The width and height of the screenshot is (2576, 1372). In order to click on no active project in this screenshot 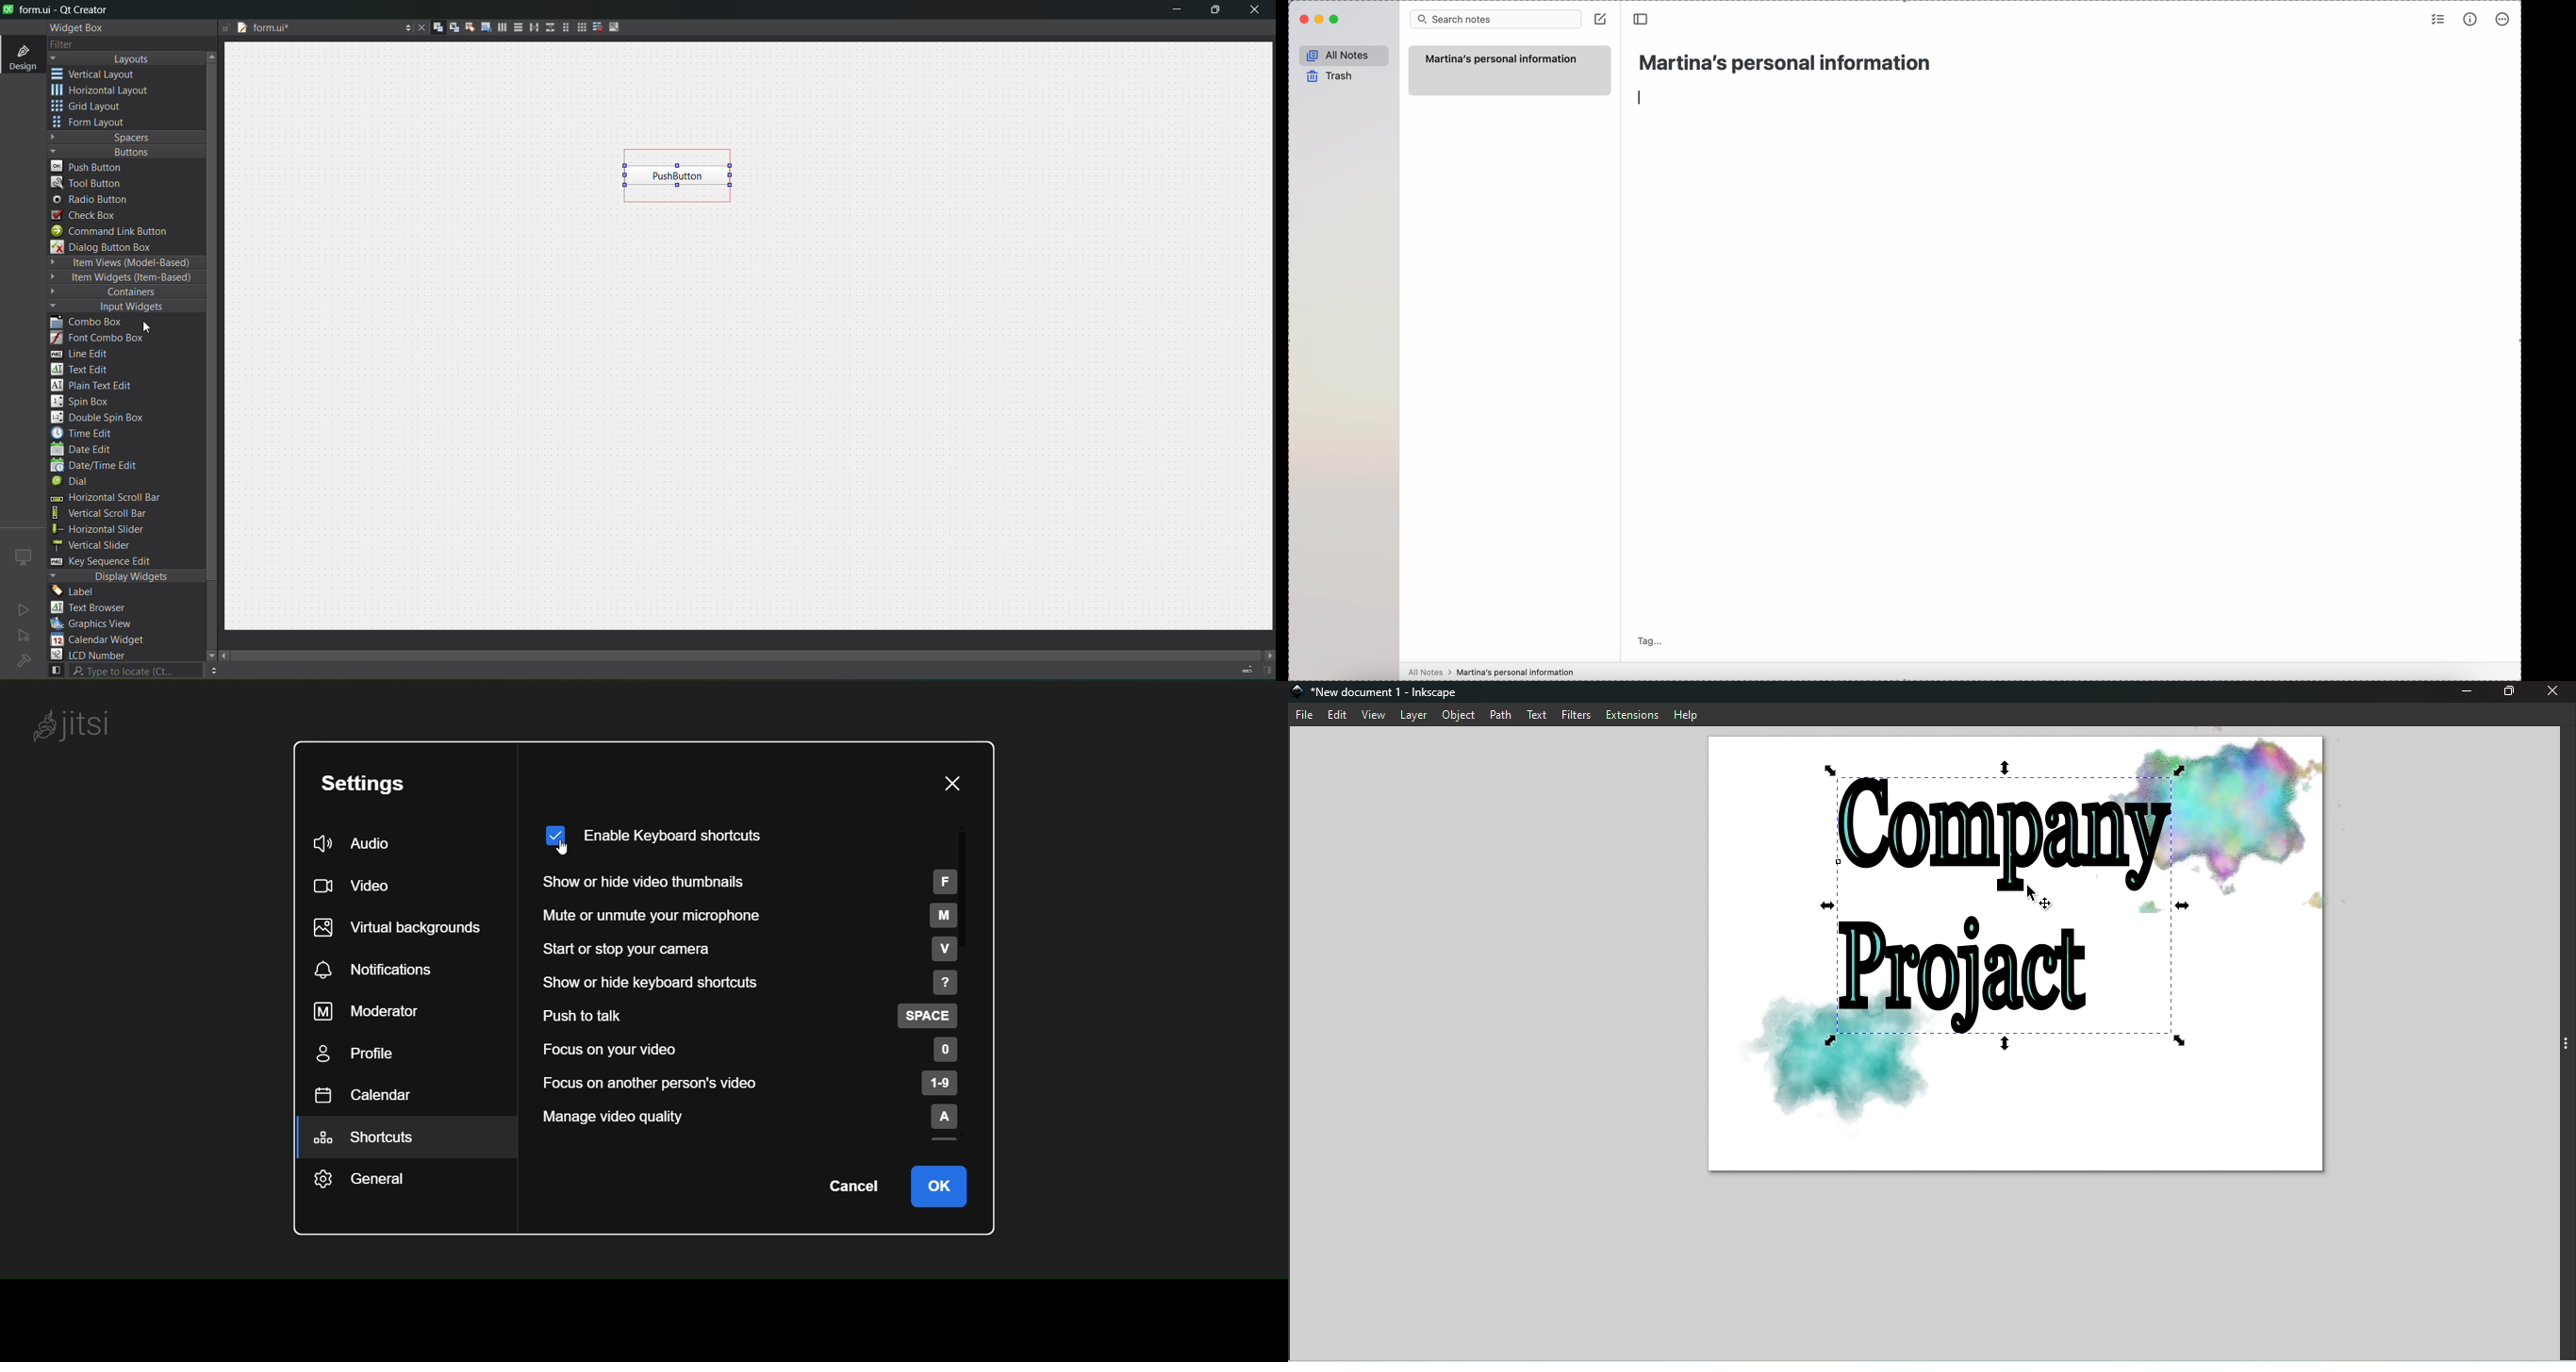, I will do `click(23, 609)`.